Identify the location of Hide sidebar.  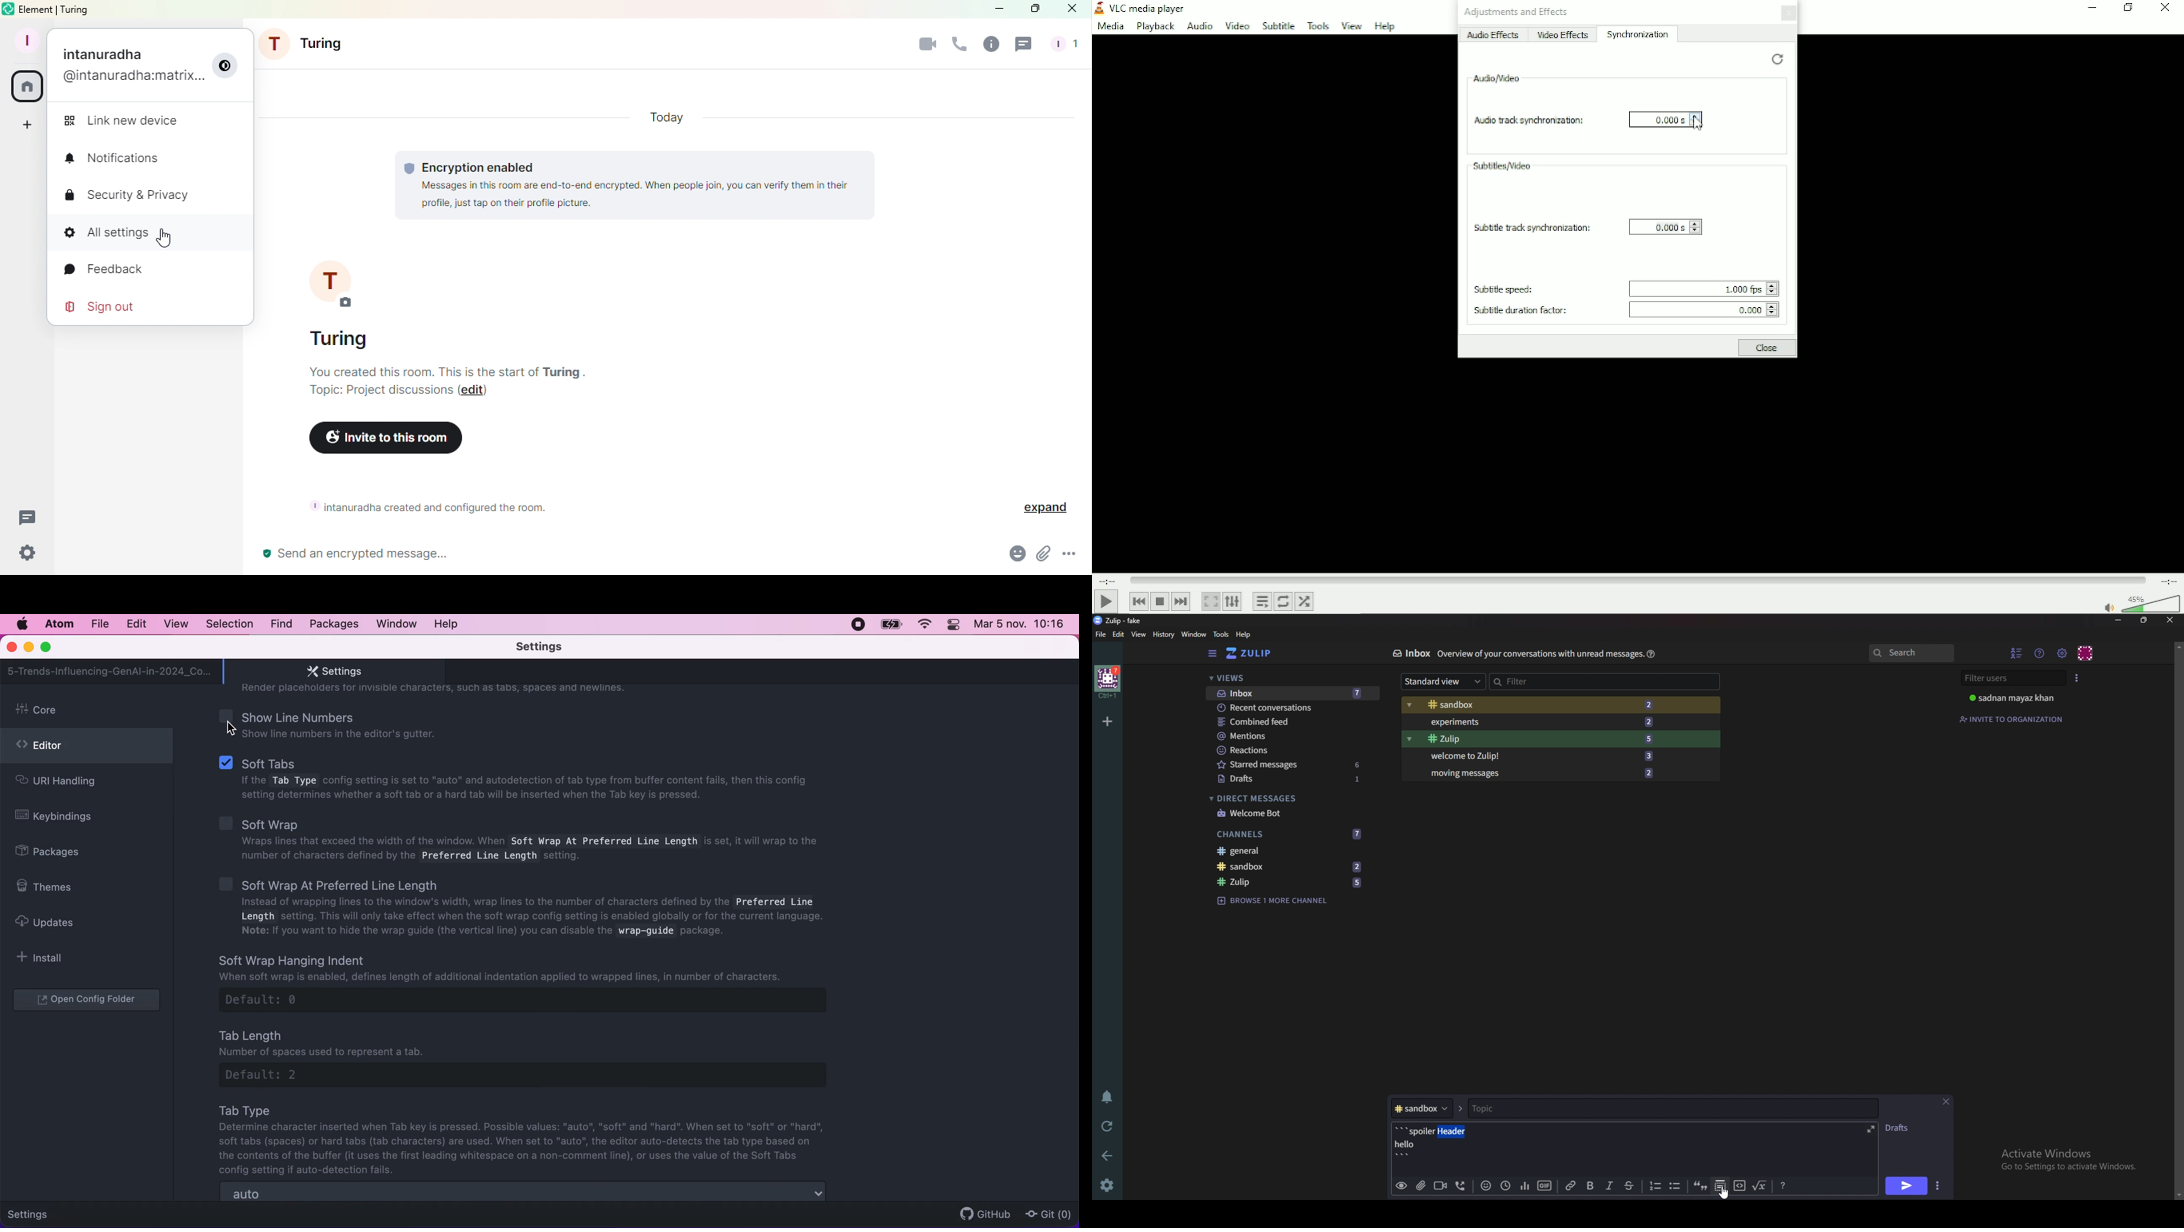
(1213, 654).